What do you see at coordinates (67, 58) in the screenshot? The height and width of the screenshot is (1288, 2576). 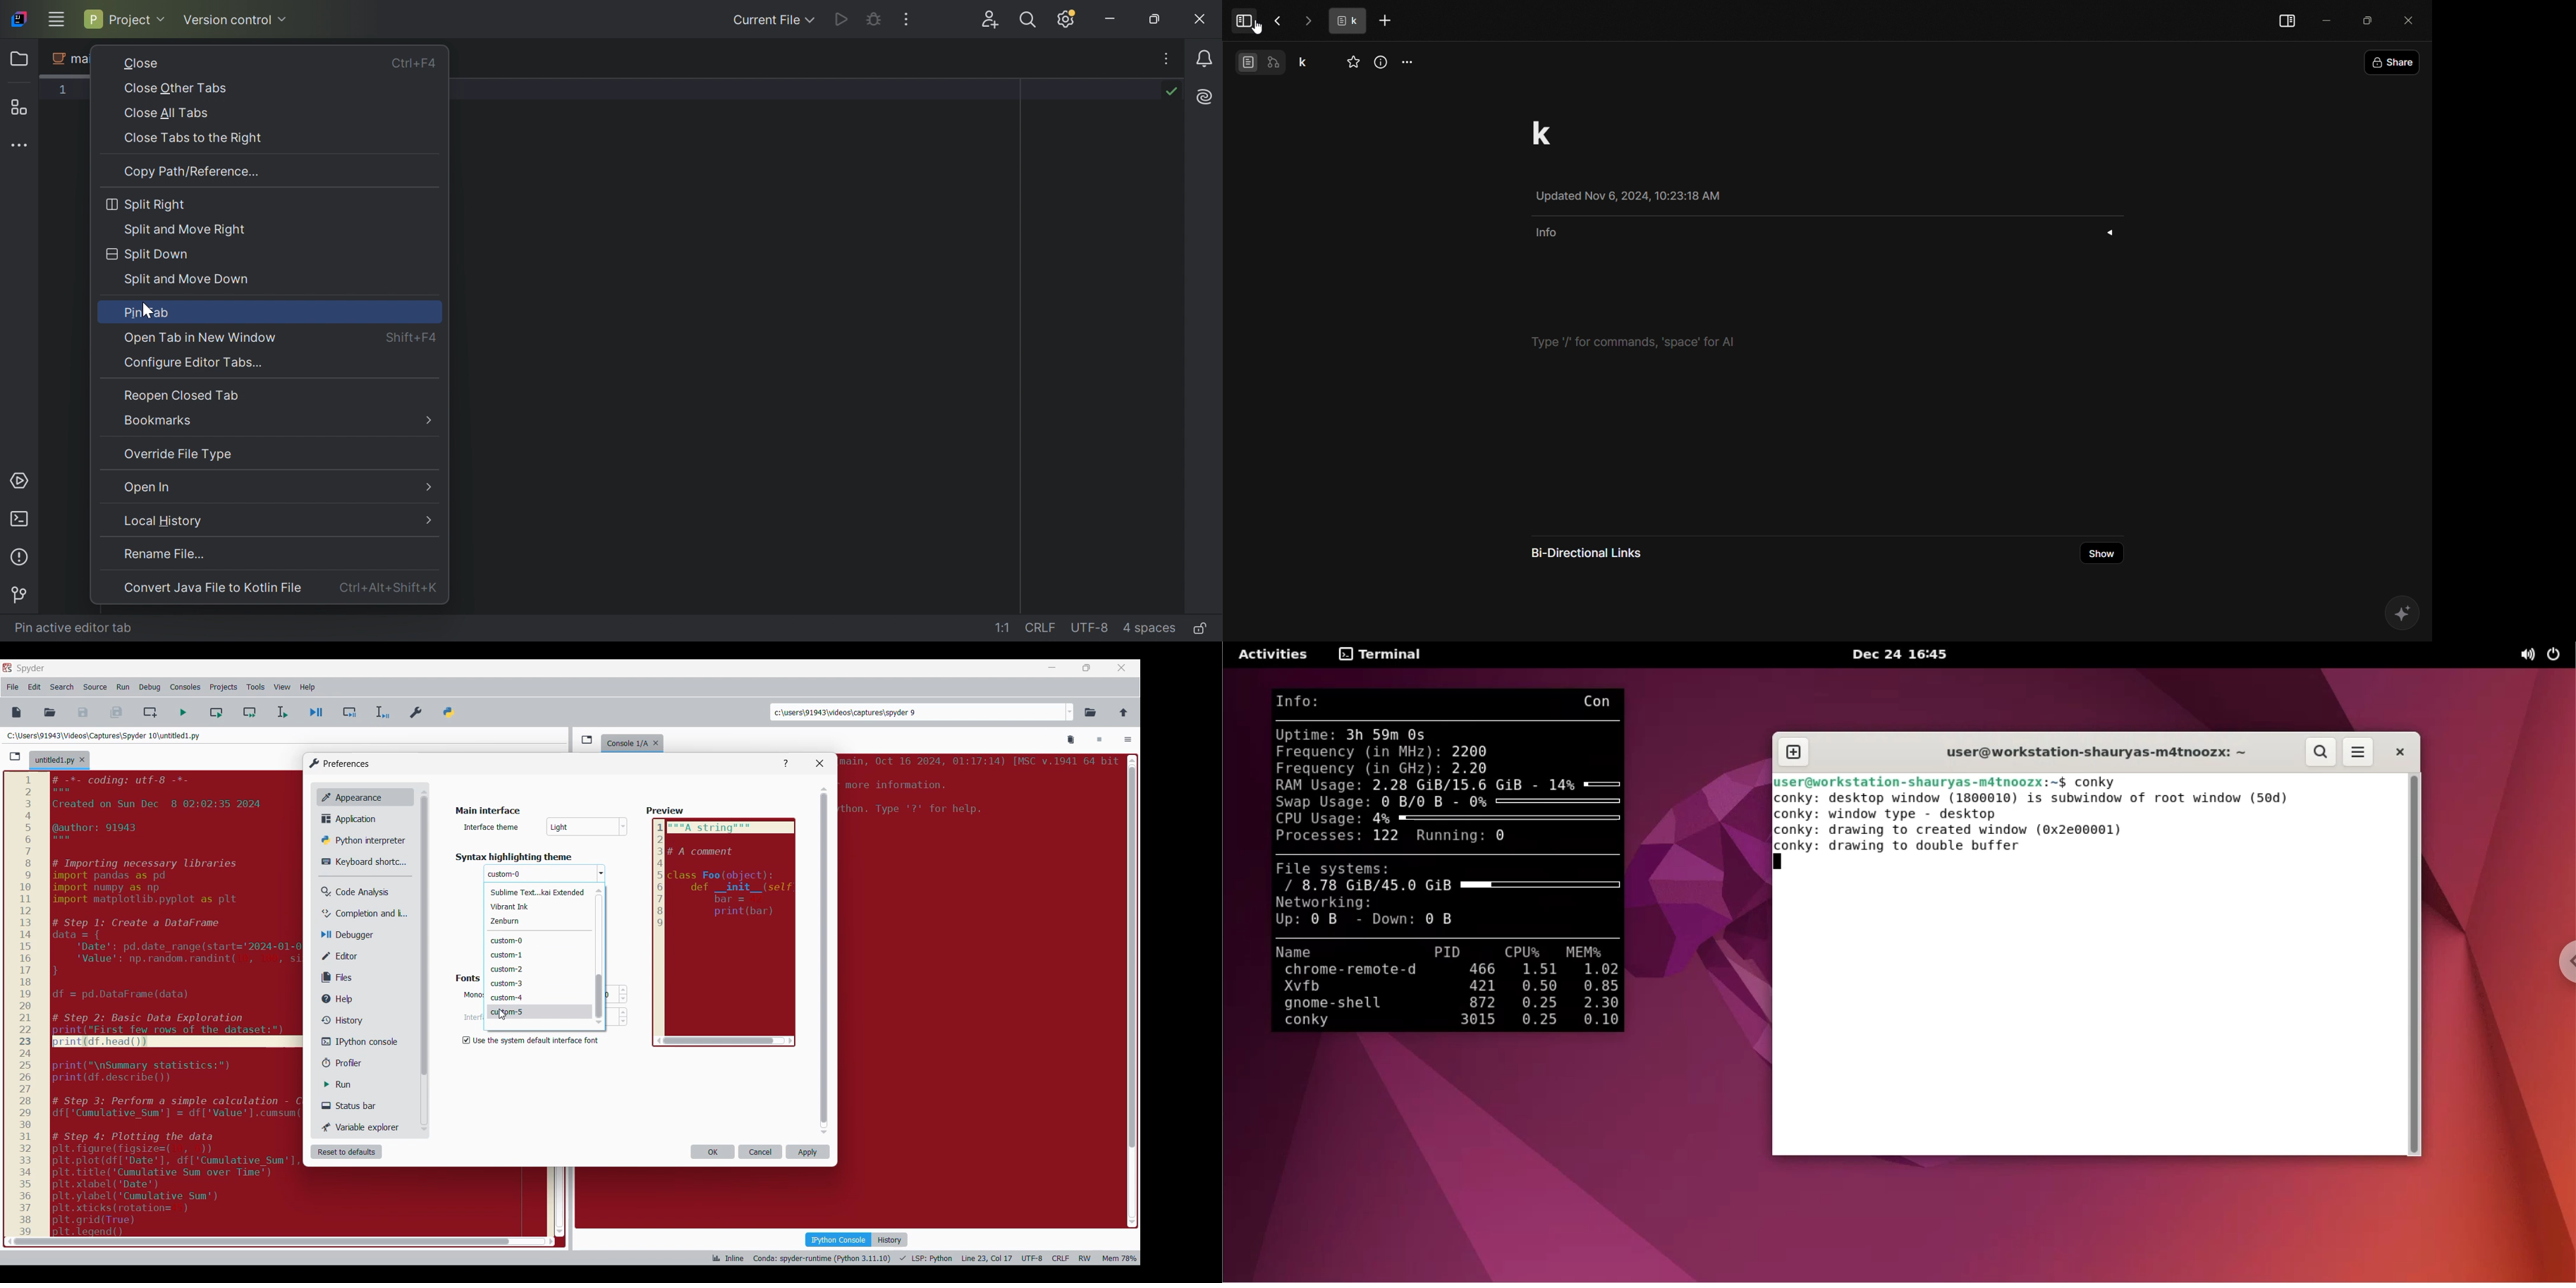 I see `main2.java` at bounding box center [67, 58].